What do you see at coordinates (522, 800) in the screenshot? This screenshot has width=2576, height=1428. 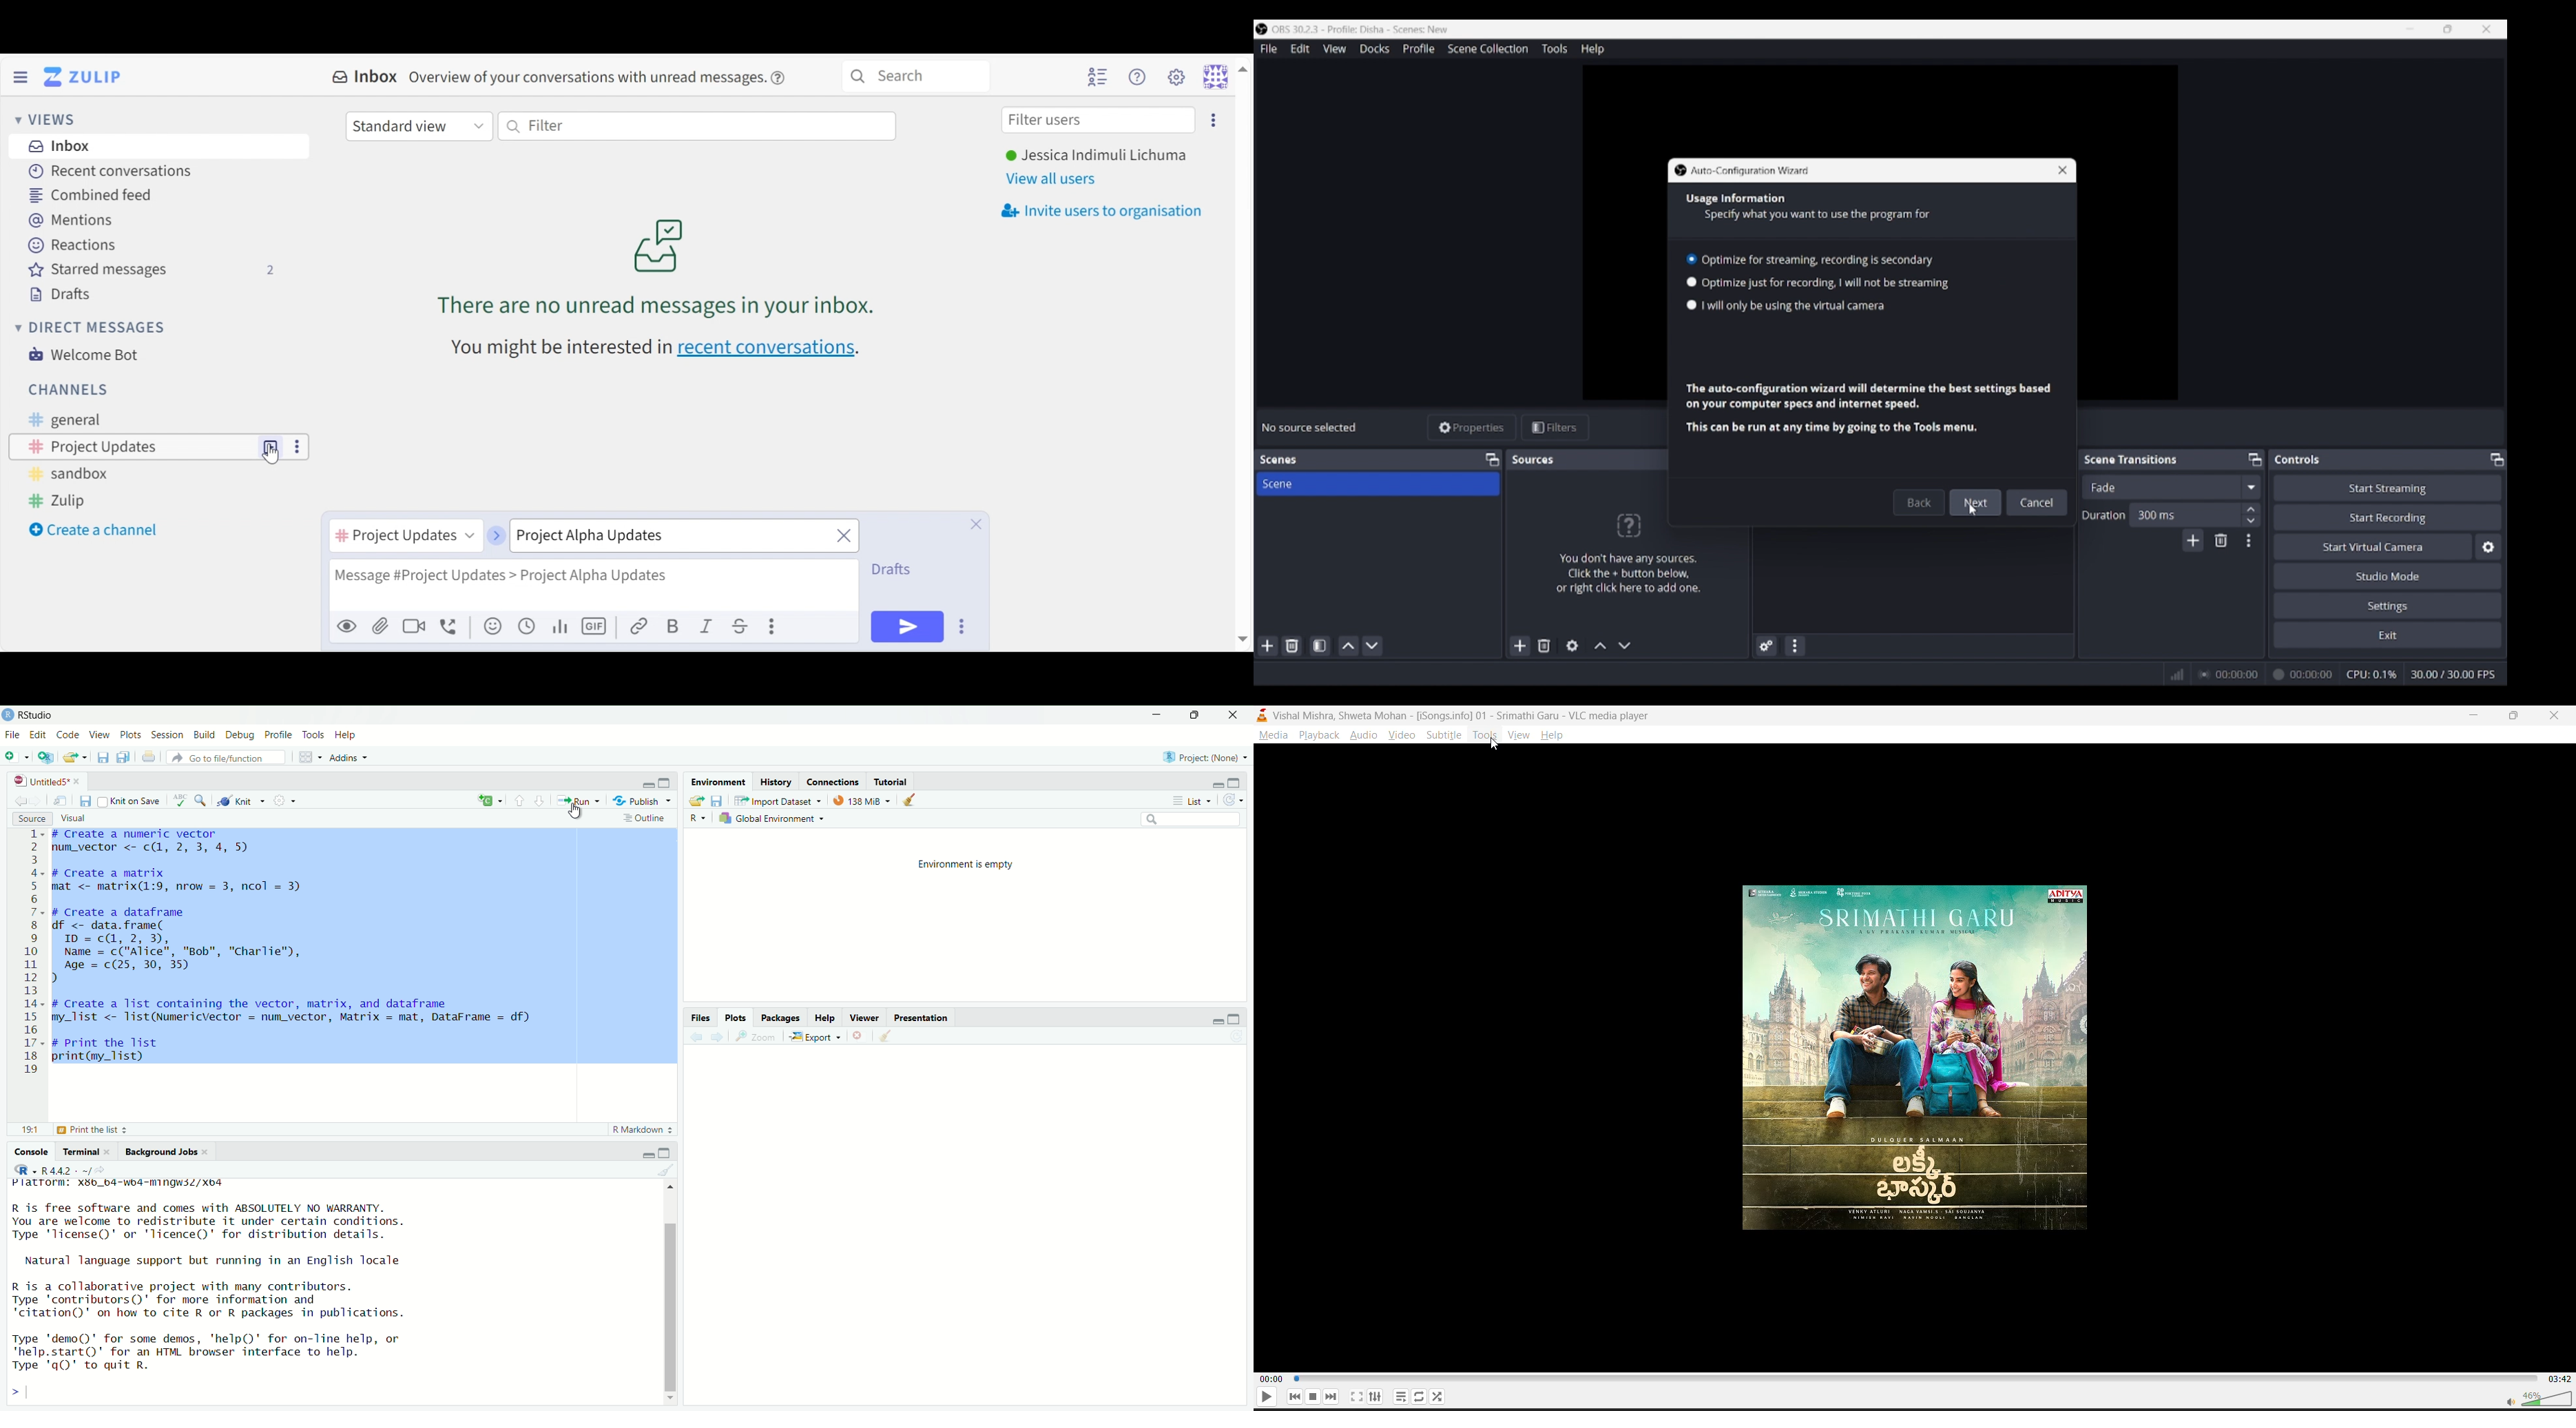 I see `upward` at bounding box center [522, 800].